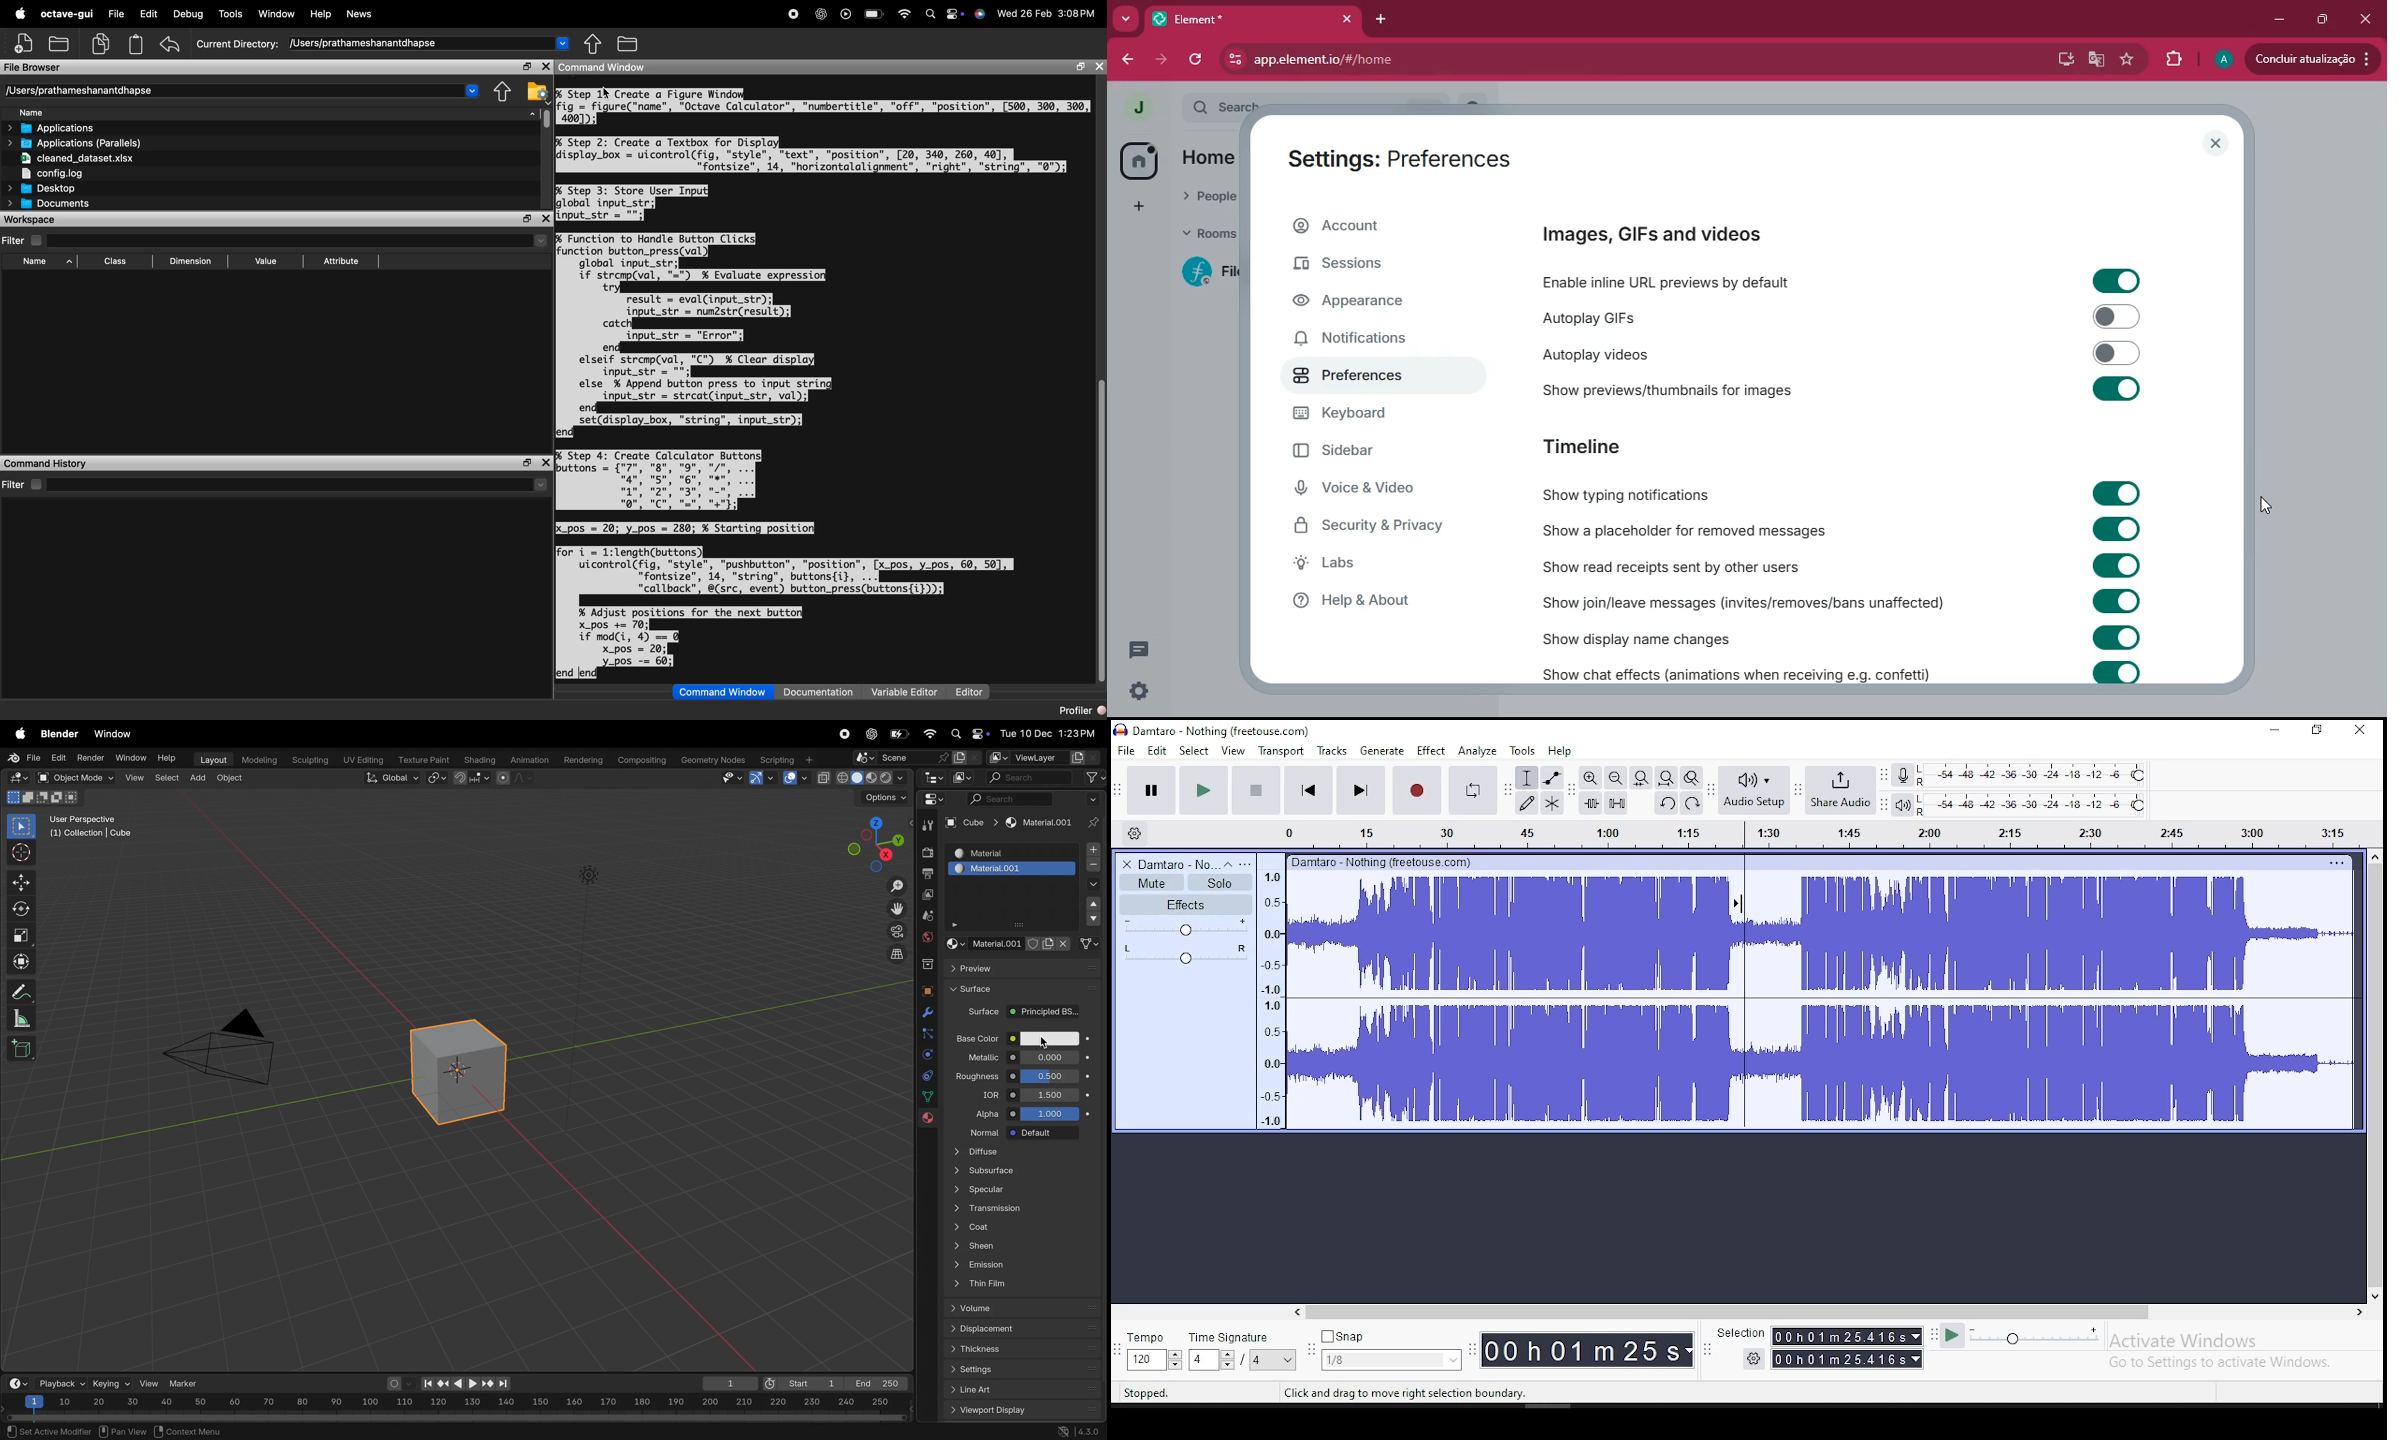 This screenshot has width=2408, height=1456. Describe the element at coordinates (145, 14) in the screenshot. I see `Edit` at that location.